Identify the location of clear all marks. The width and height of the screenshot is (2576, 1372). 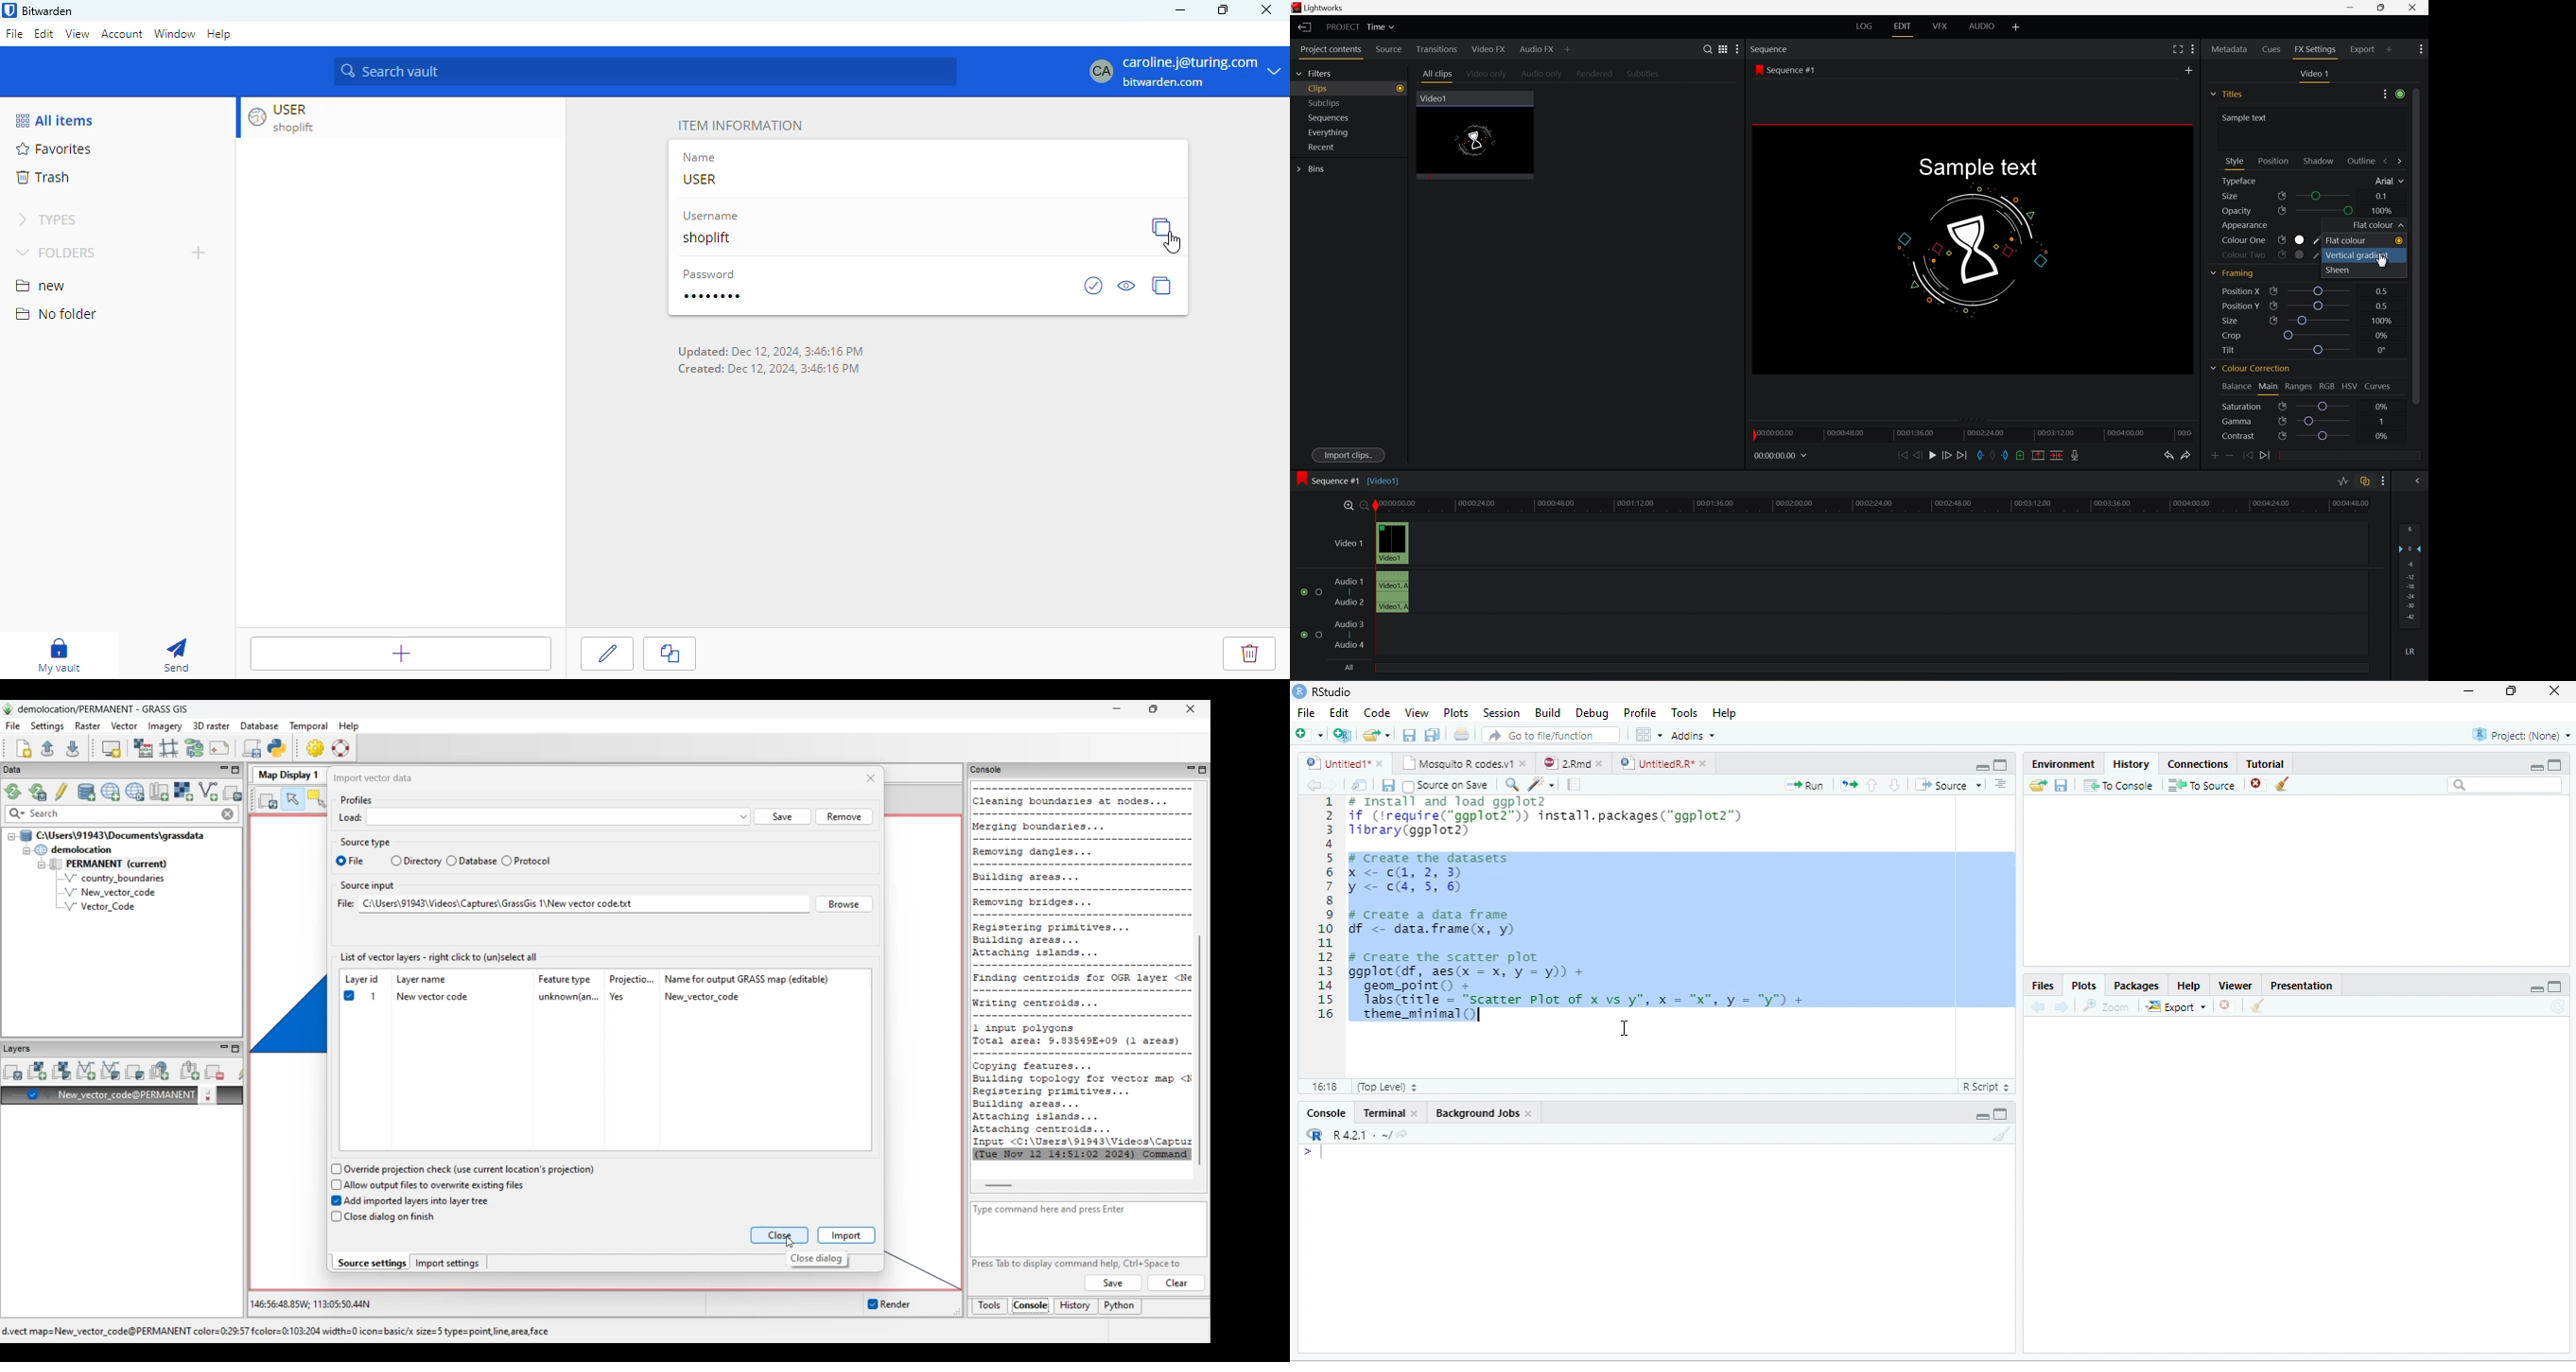
(1996, 455).